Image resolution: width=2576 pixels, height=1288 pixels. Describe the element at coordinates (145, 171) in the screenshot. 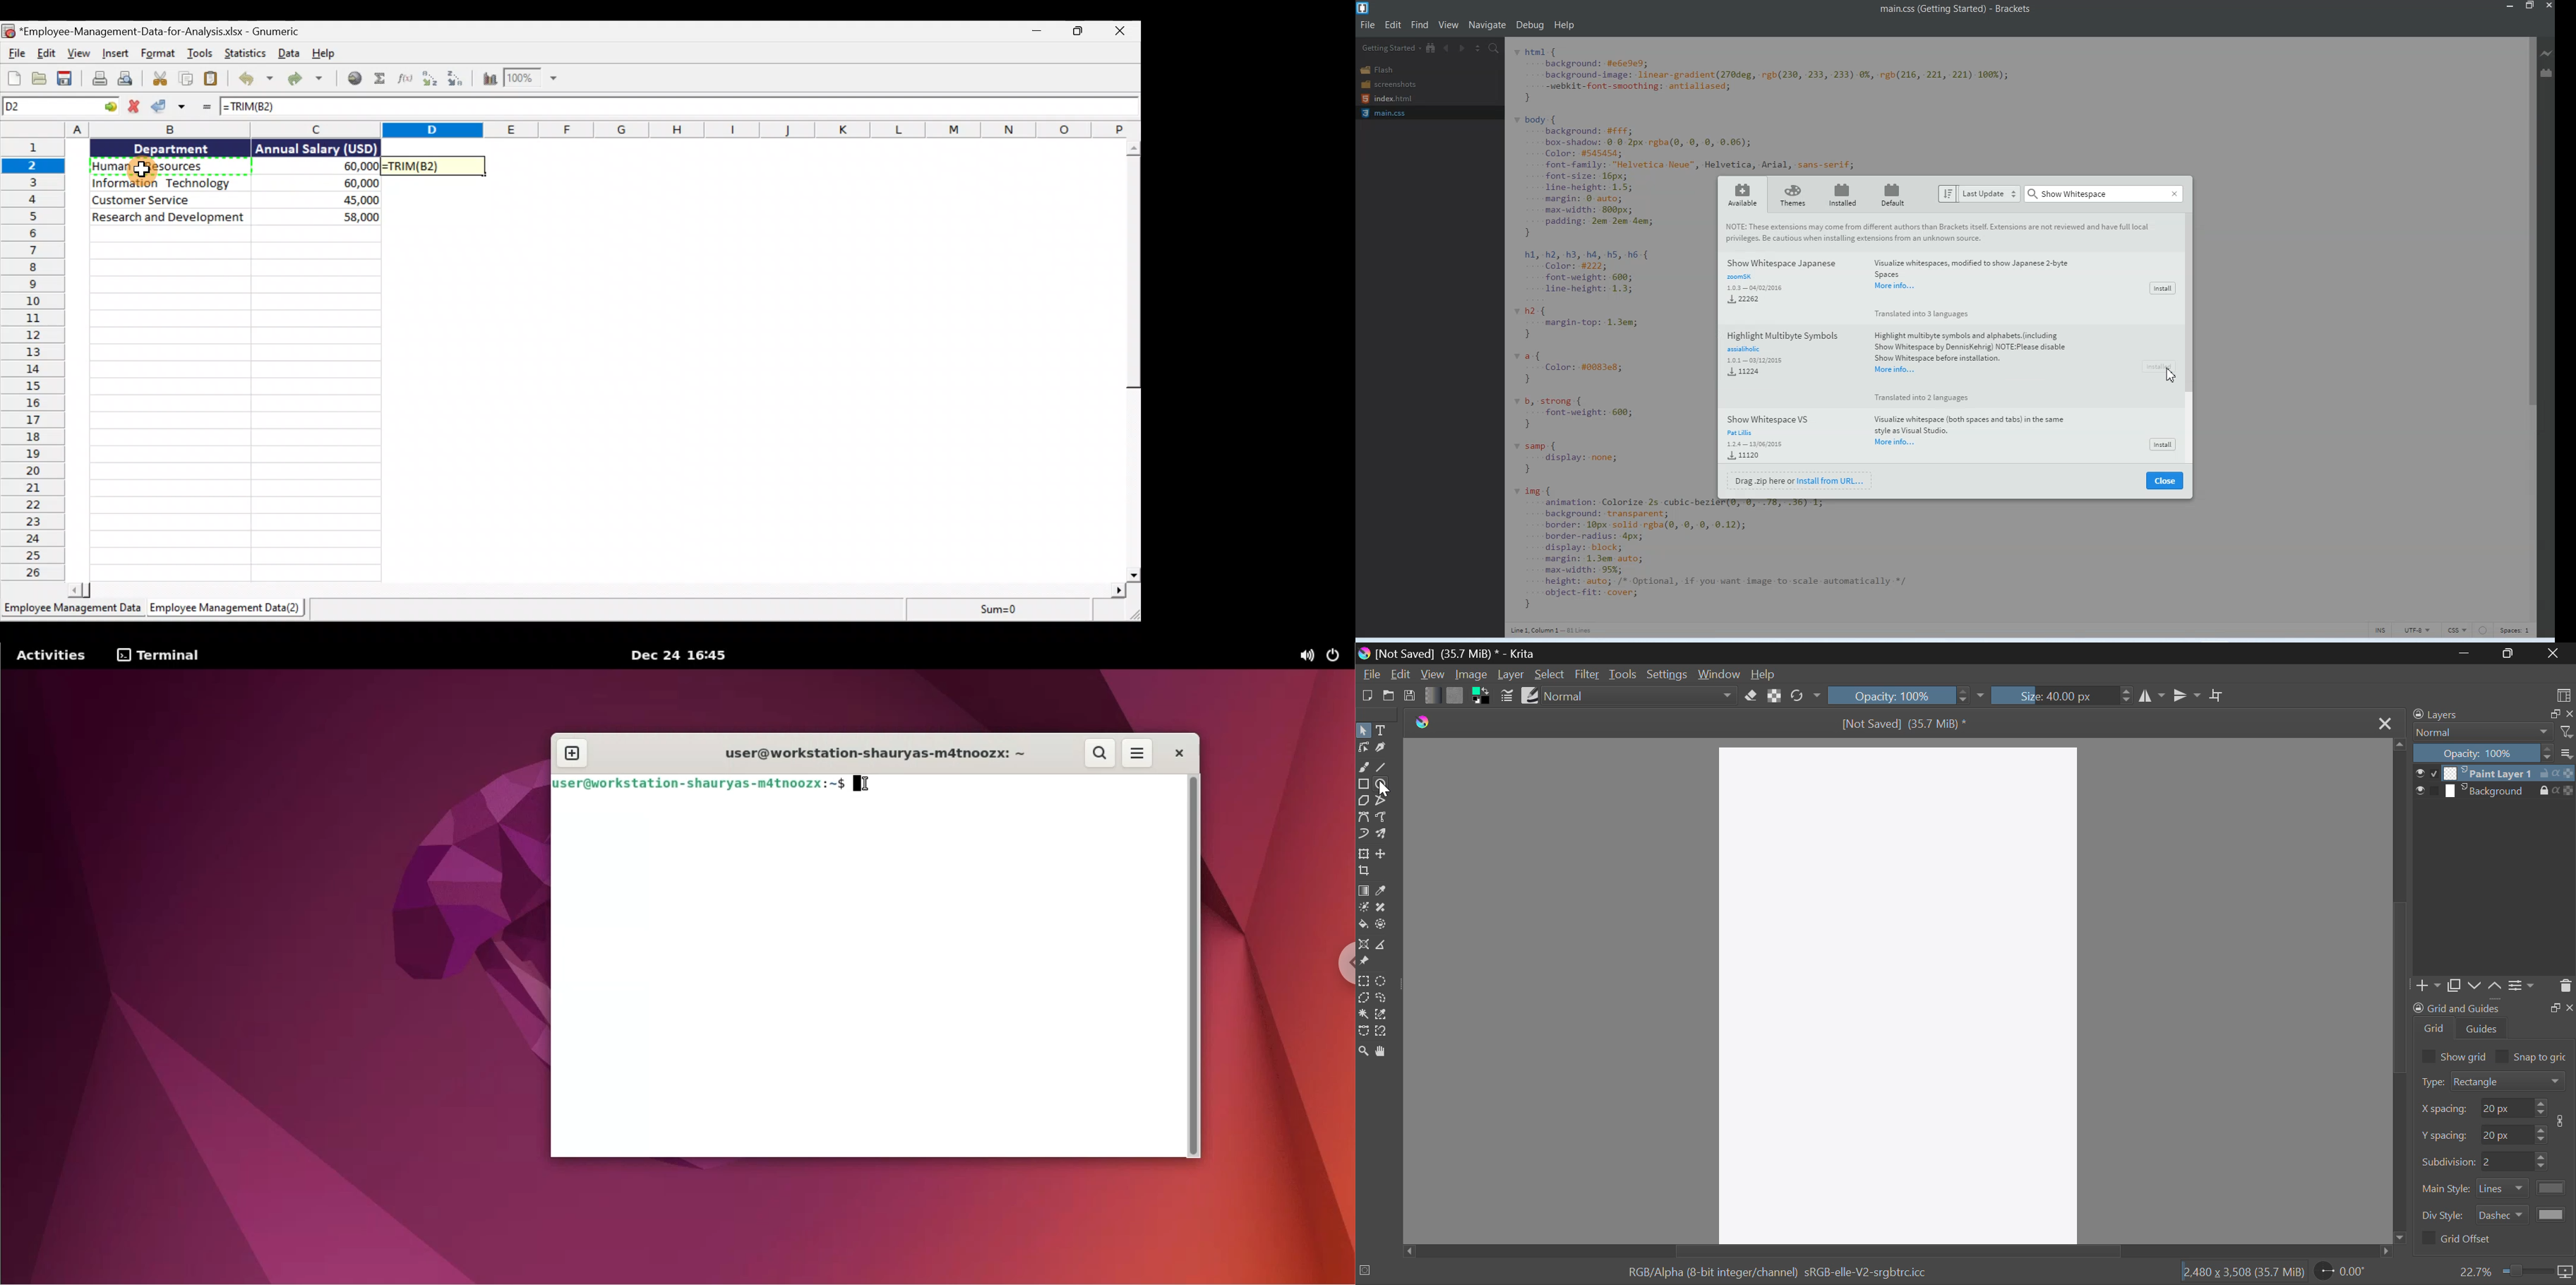

I see `Cursor` at that location.